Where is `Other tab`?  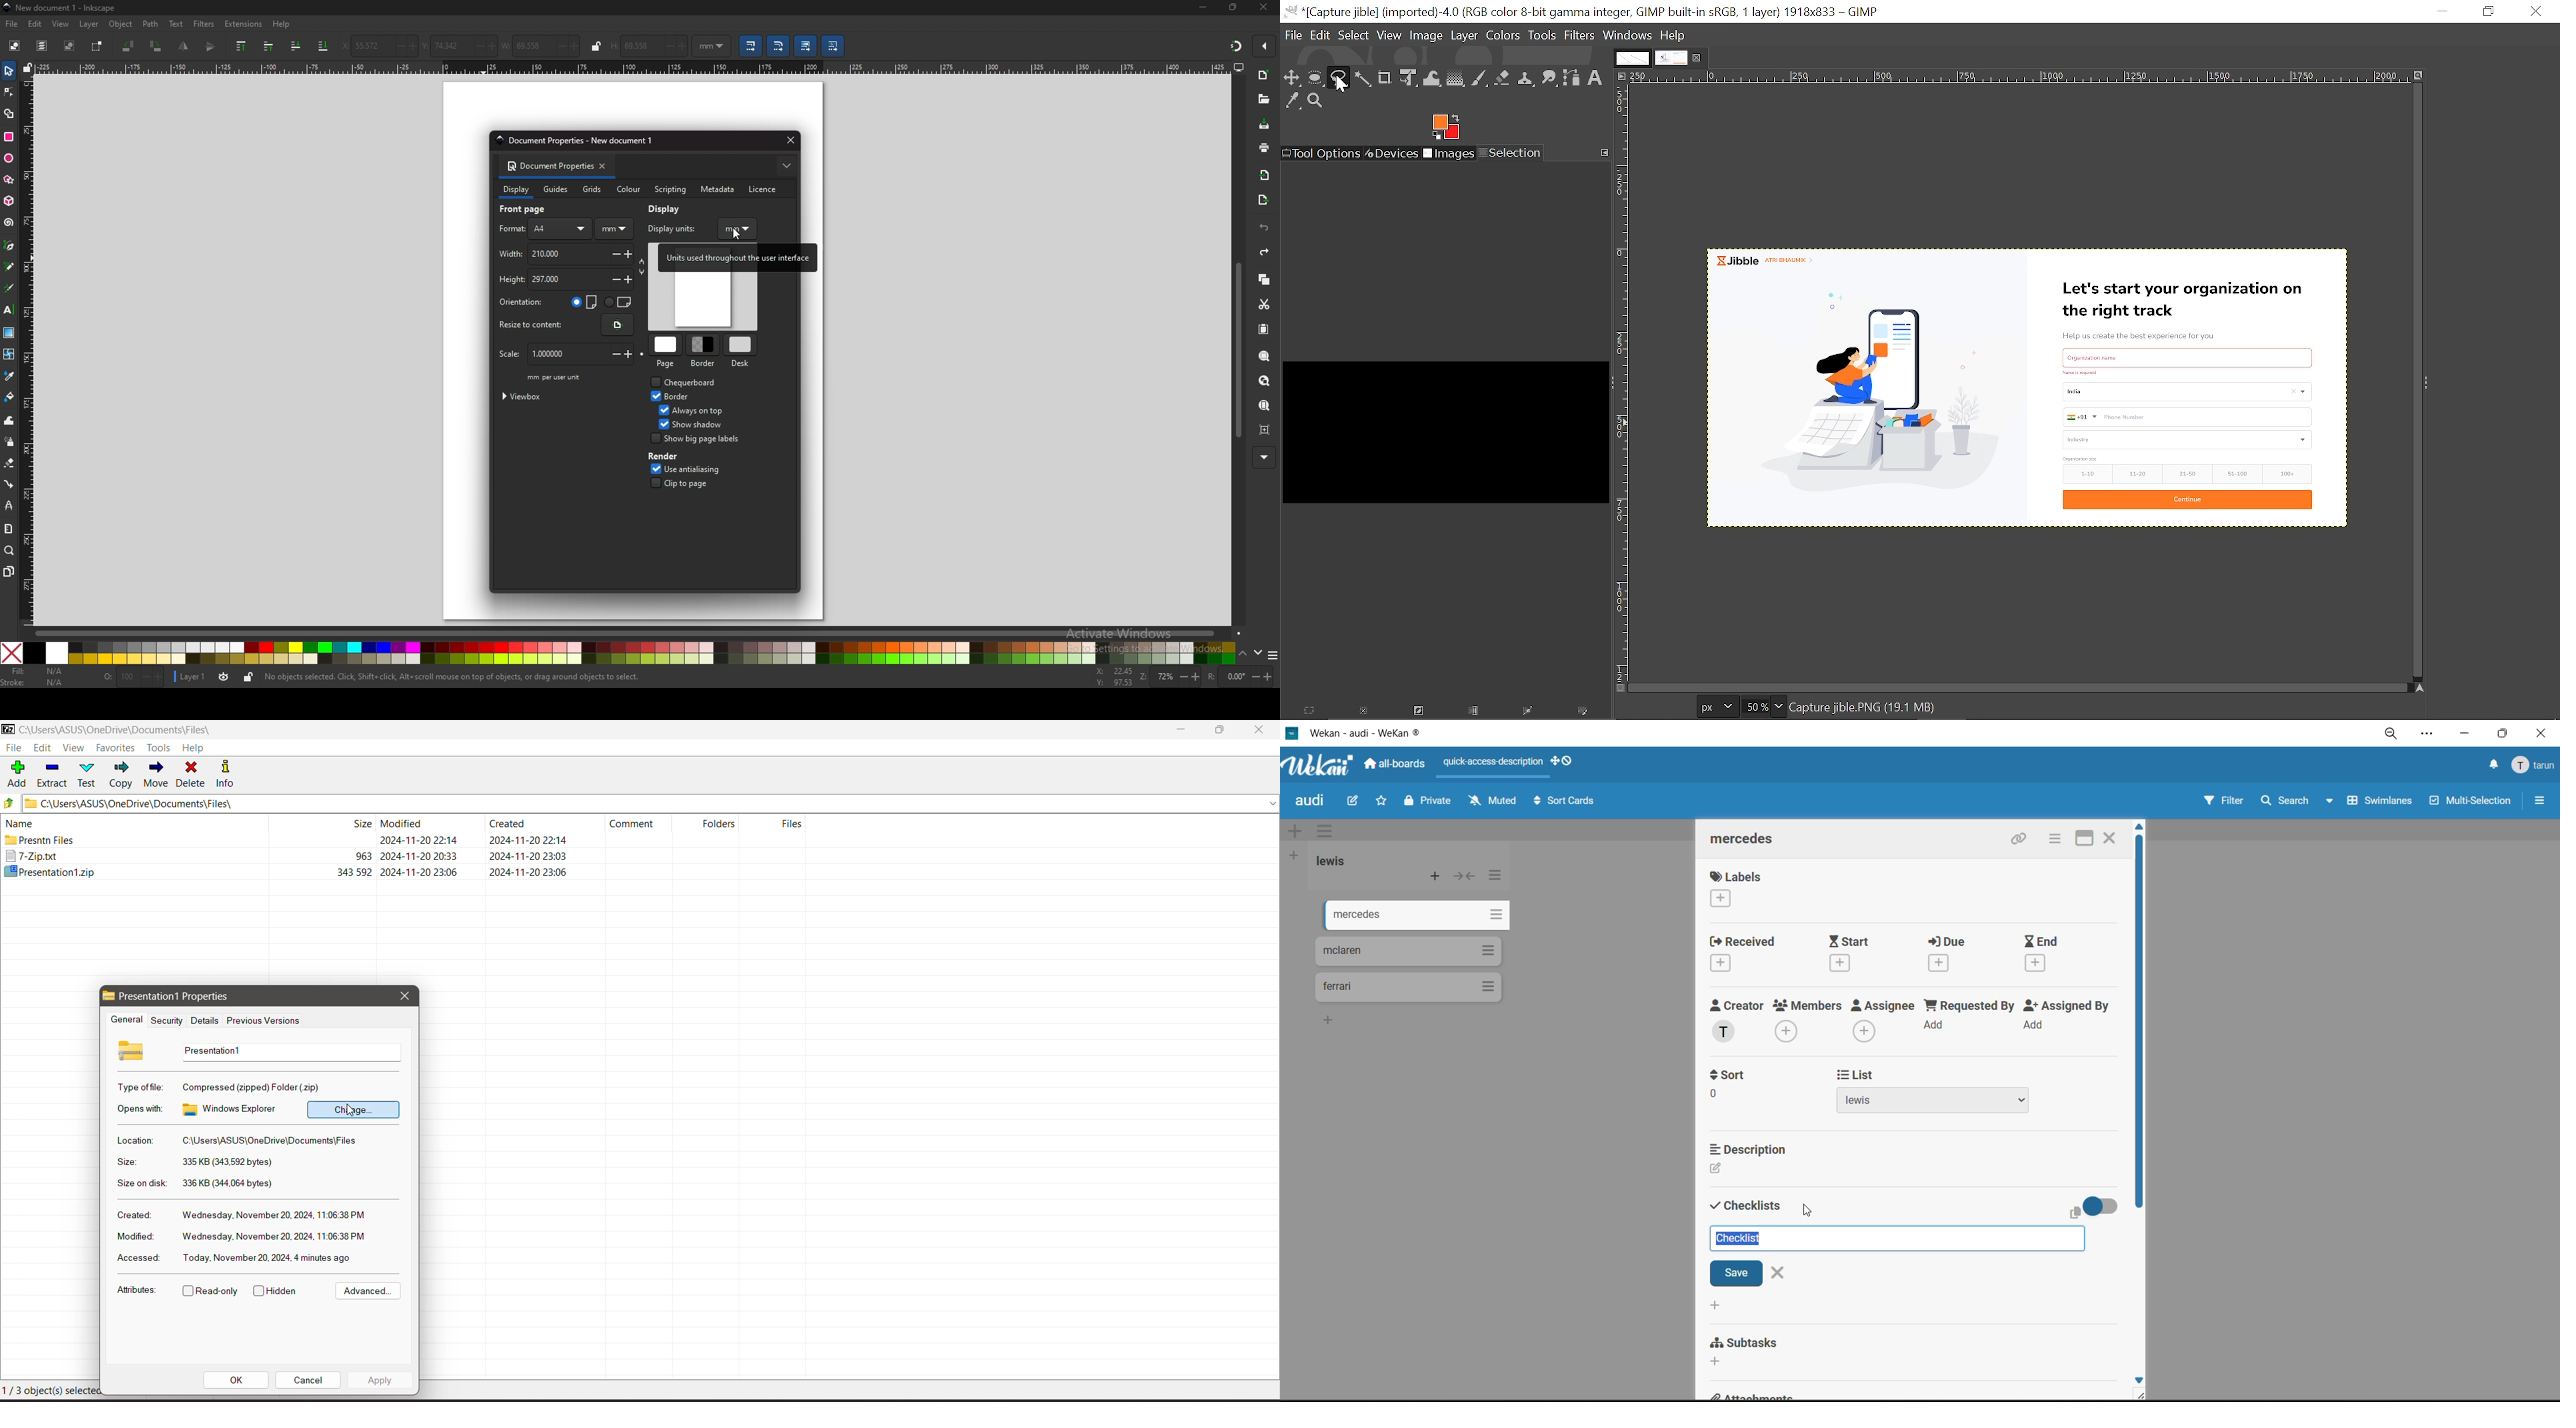
Other tab is located at coordinates (1631, 58).